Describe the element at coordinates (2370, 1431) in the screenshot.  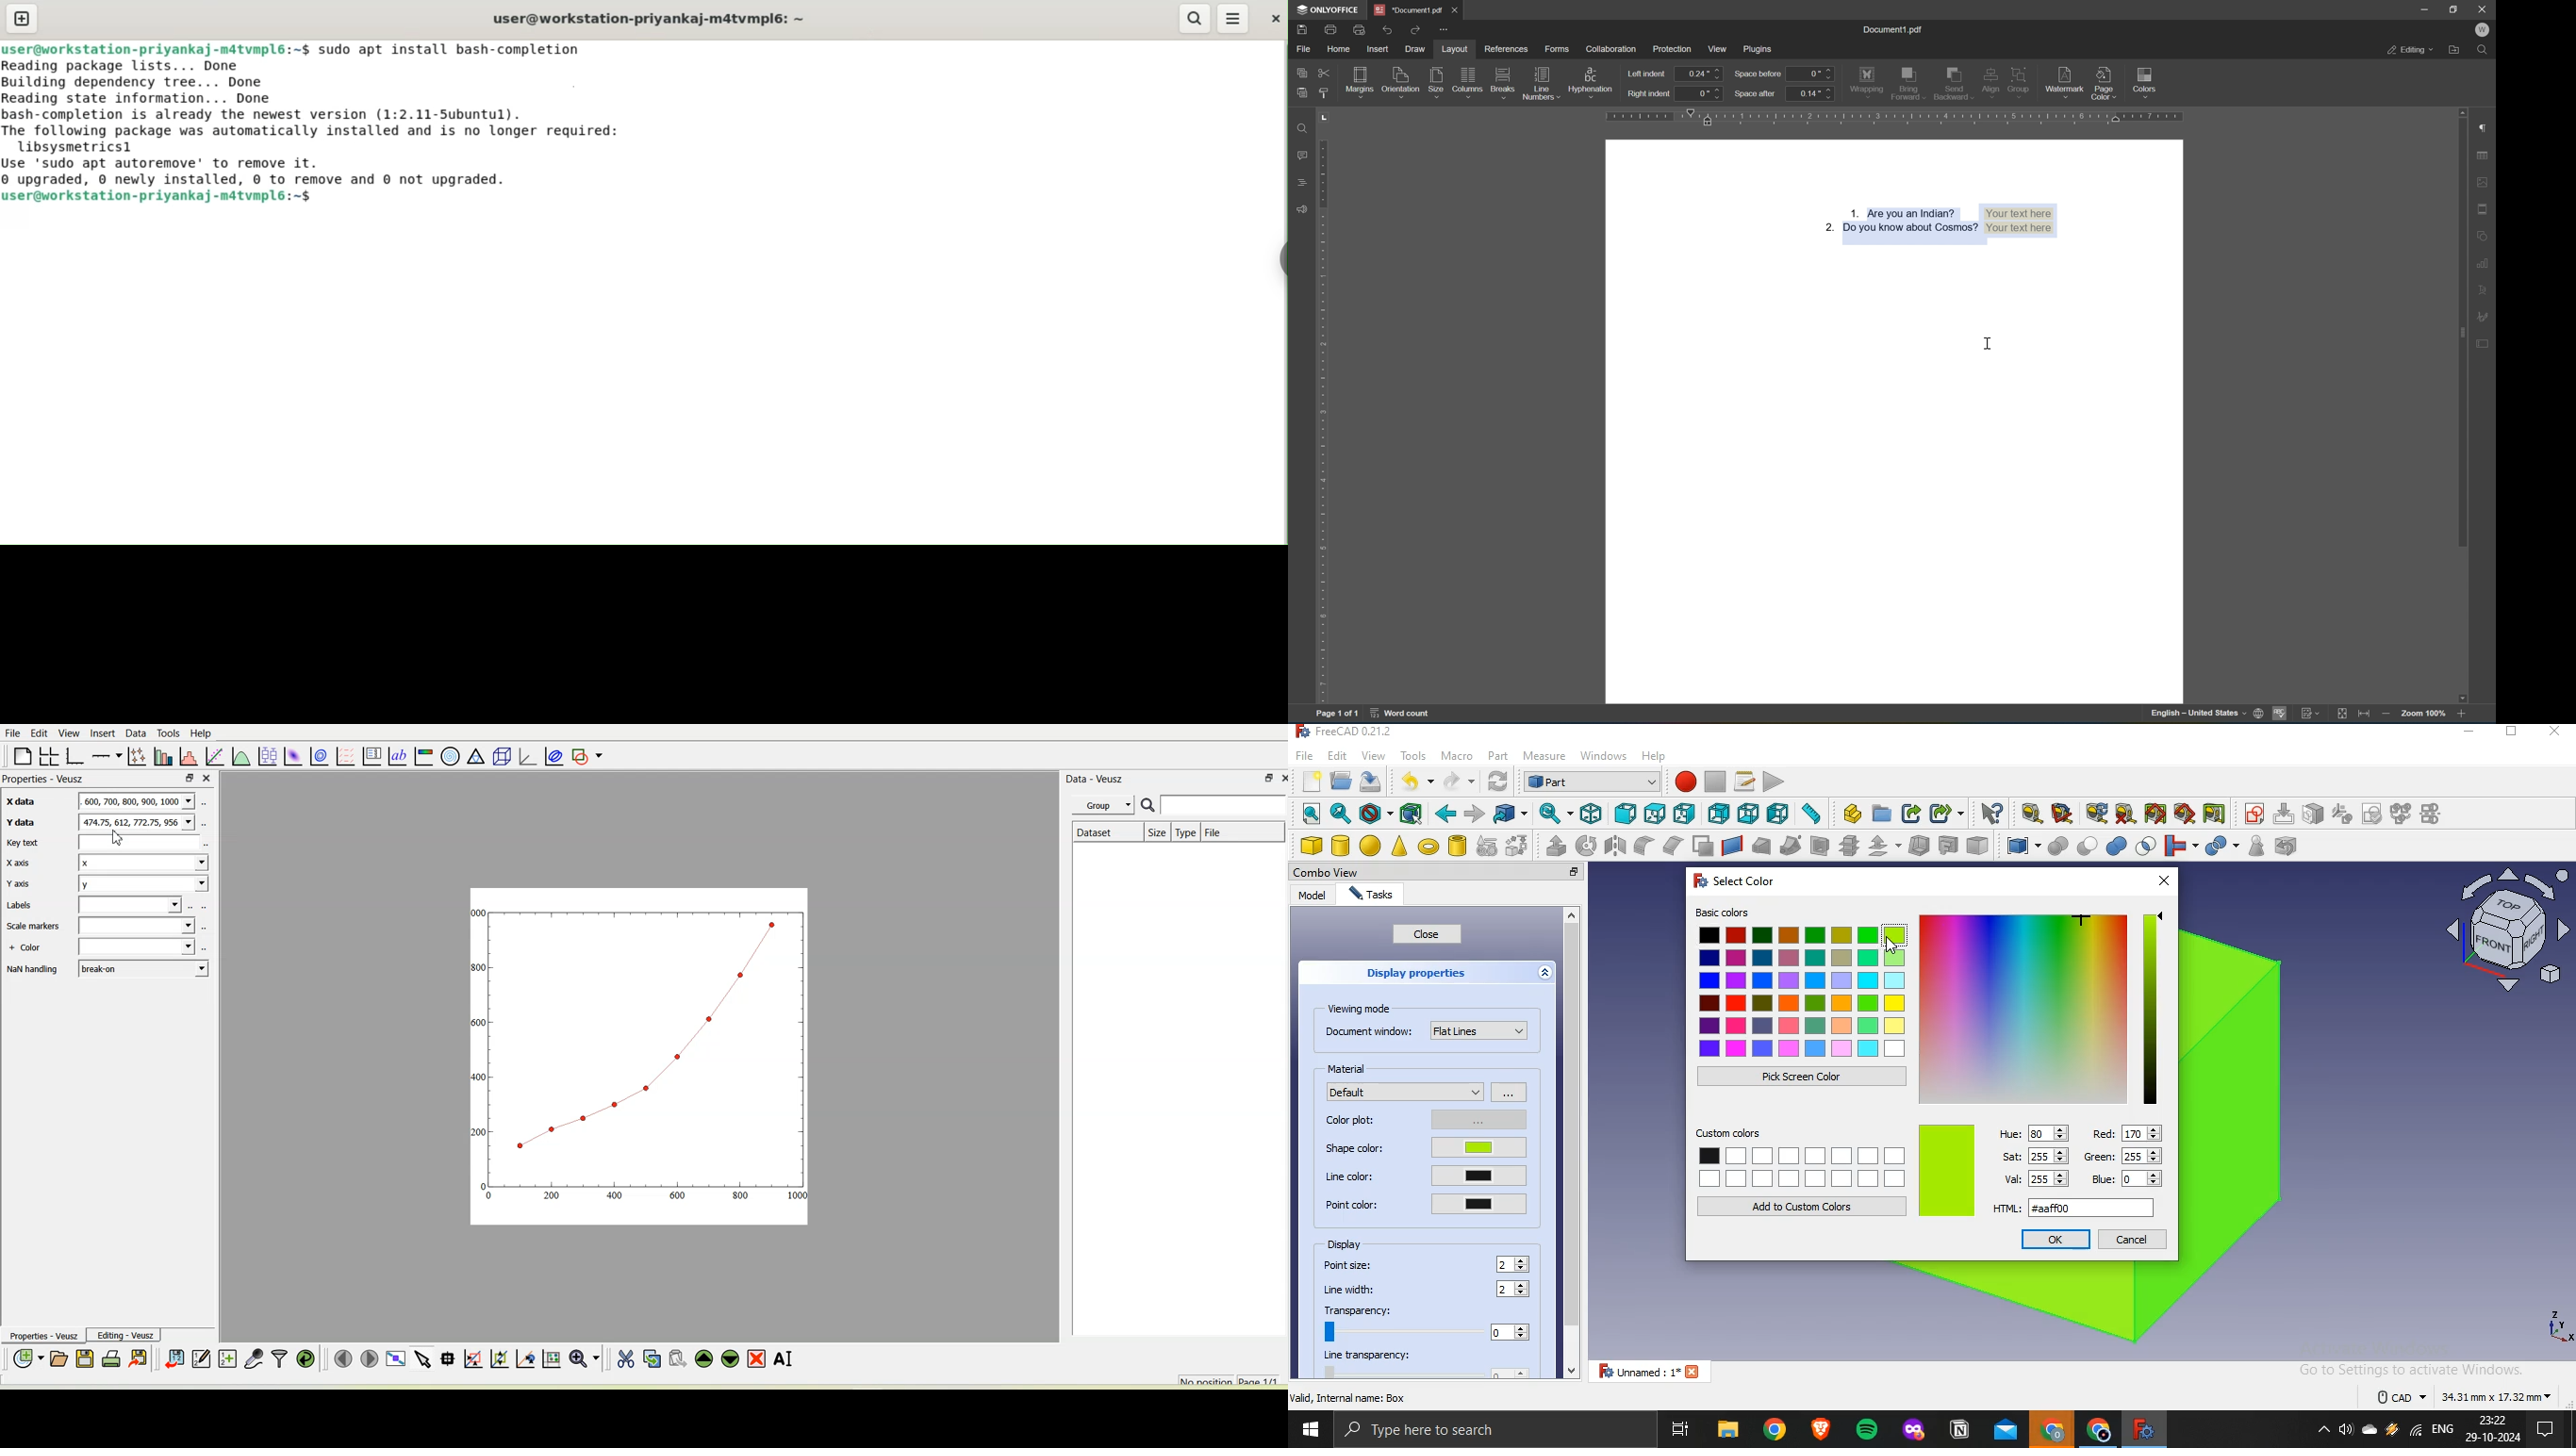
I see `onedrive` at that location.